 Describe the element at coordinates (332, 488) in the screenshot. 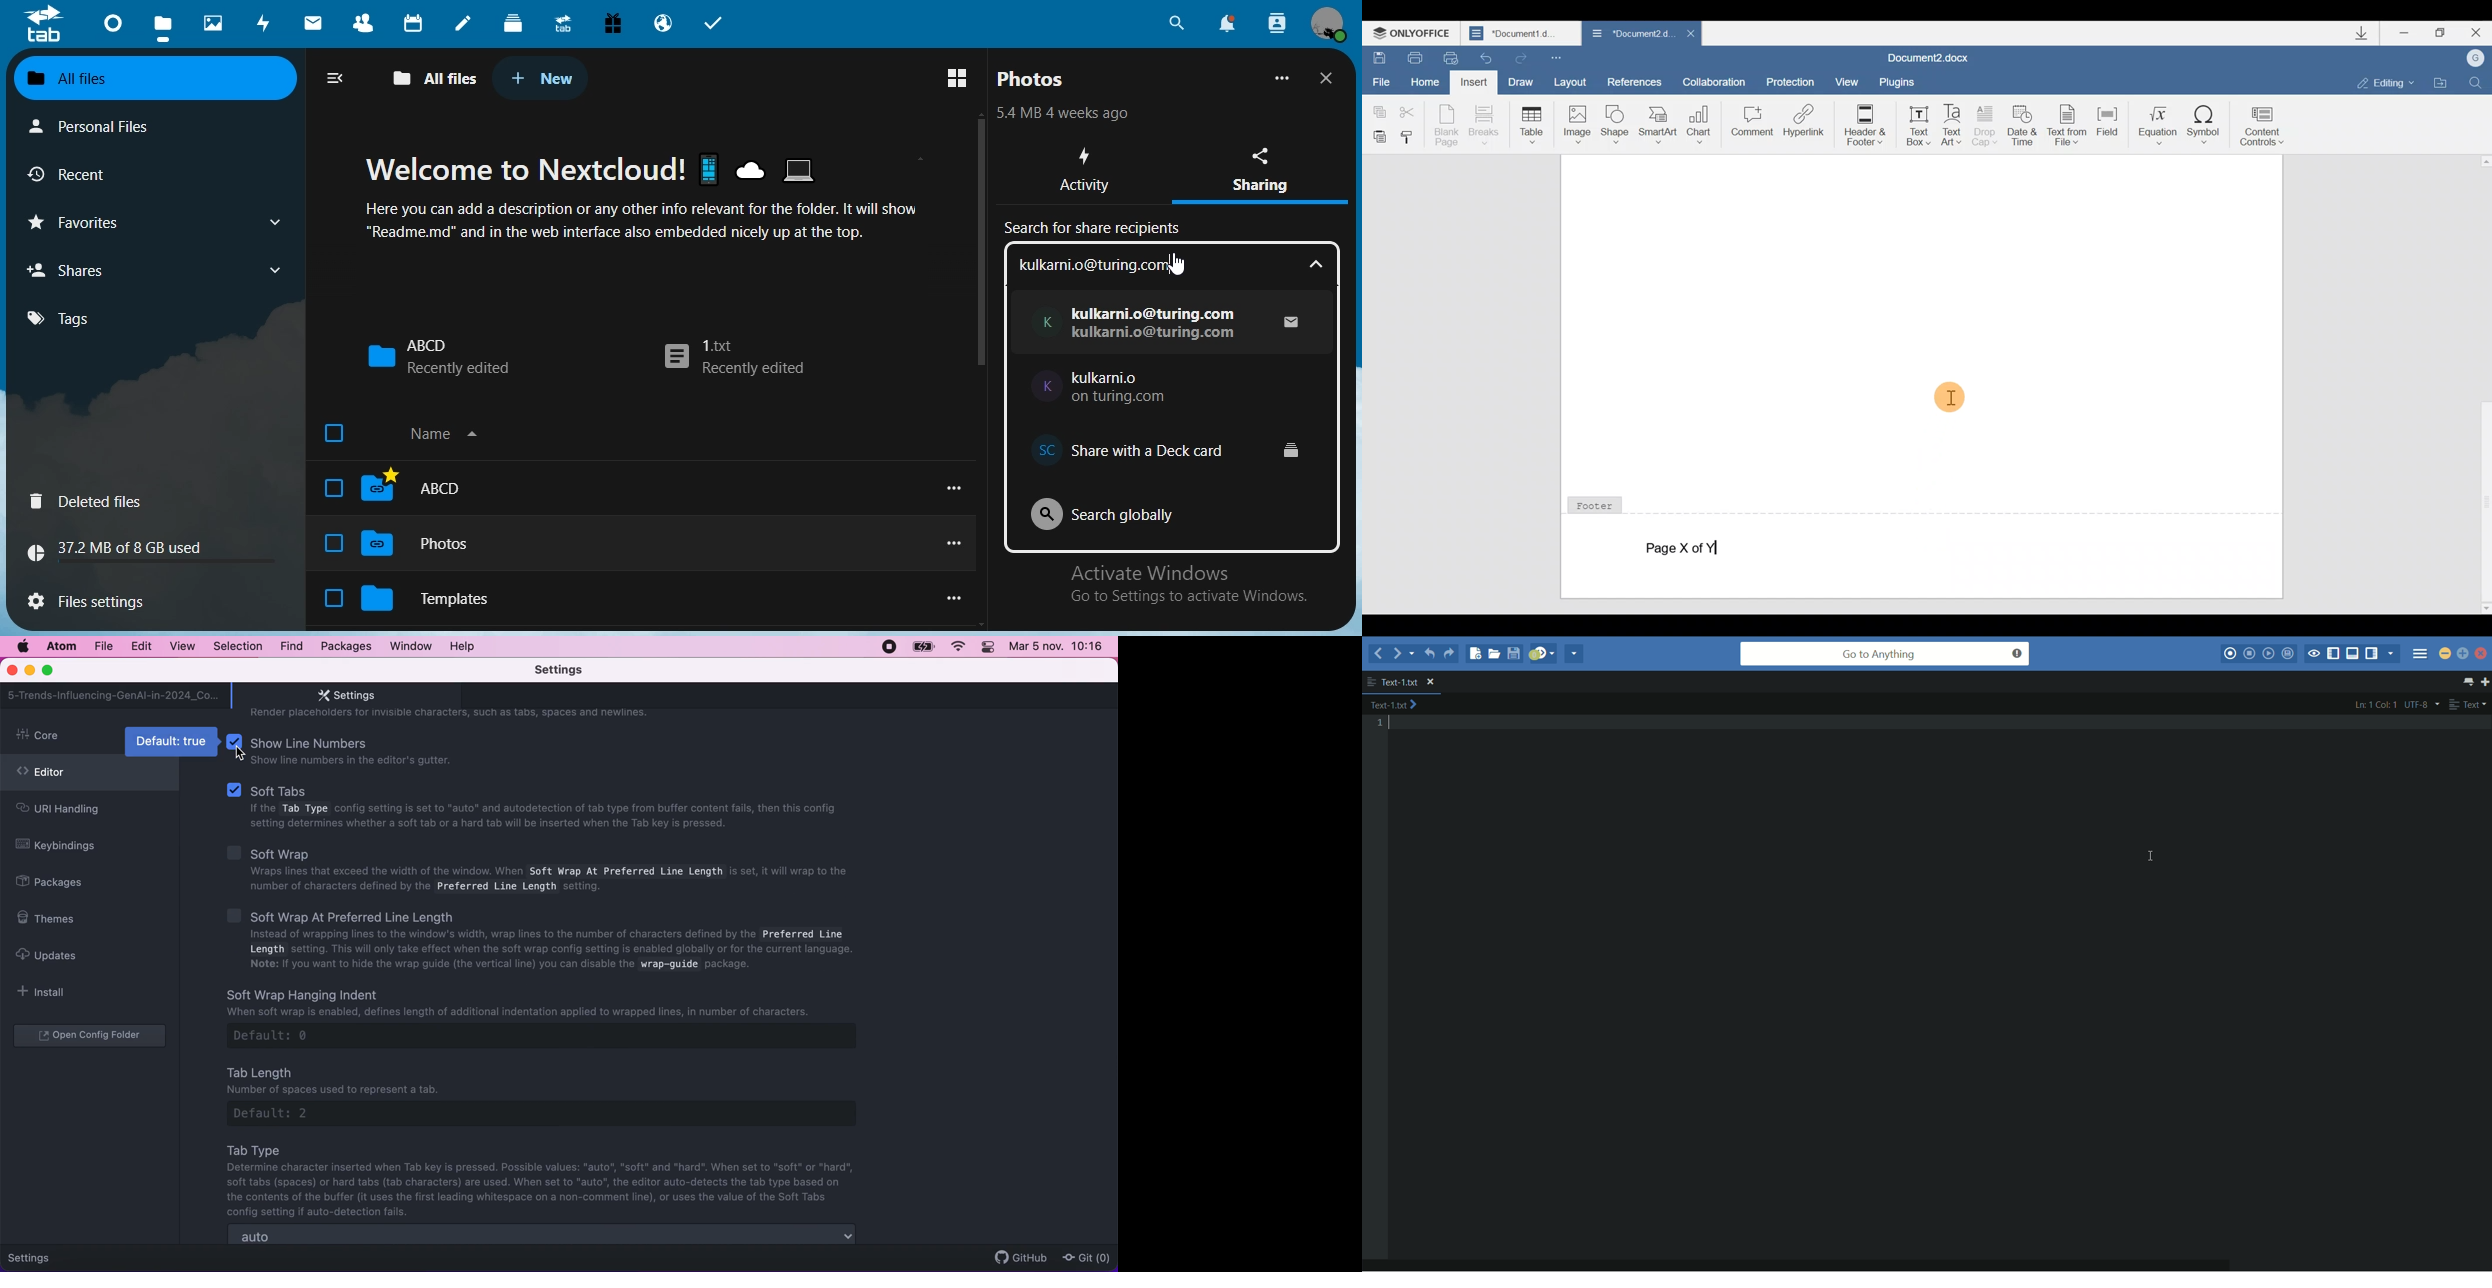

I see `check box` at that location.